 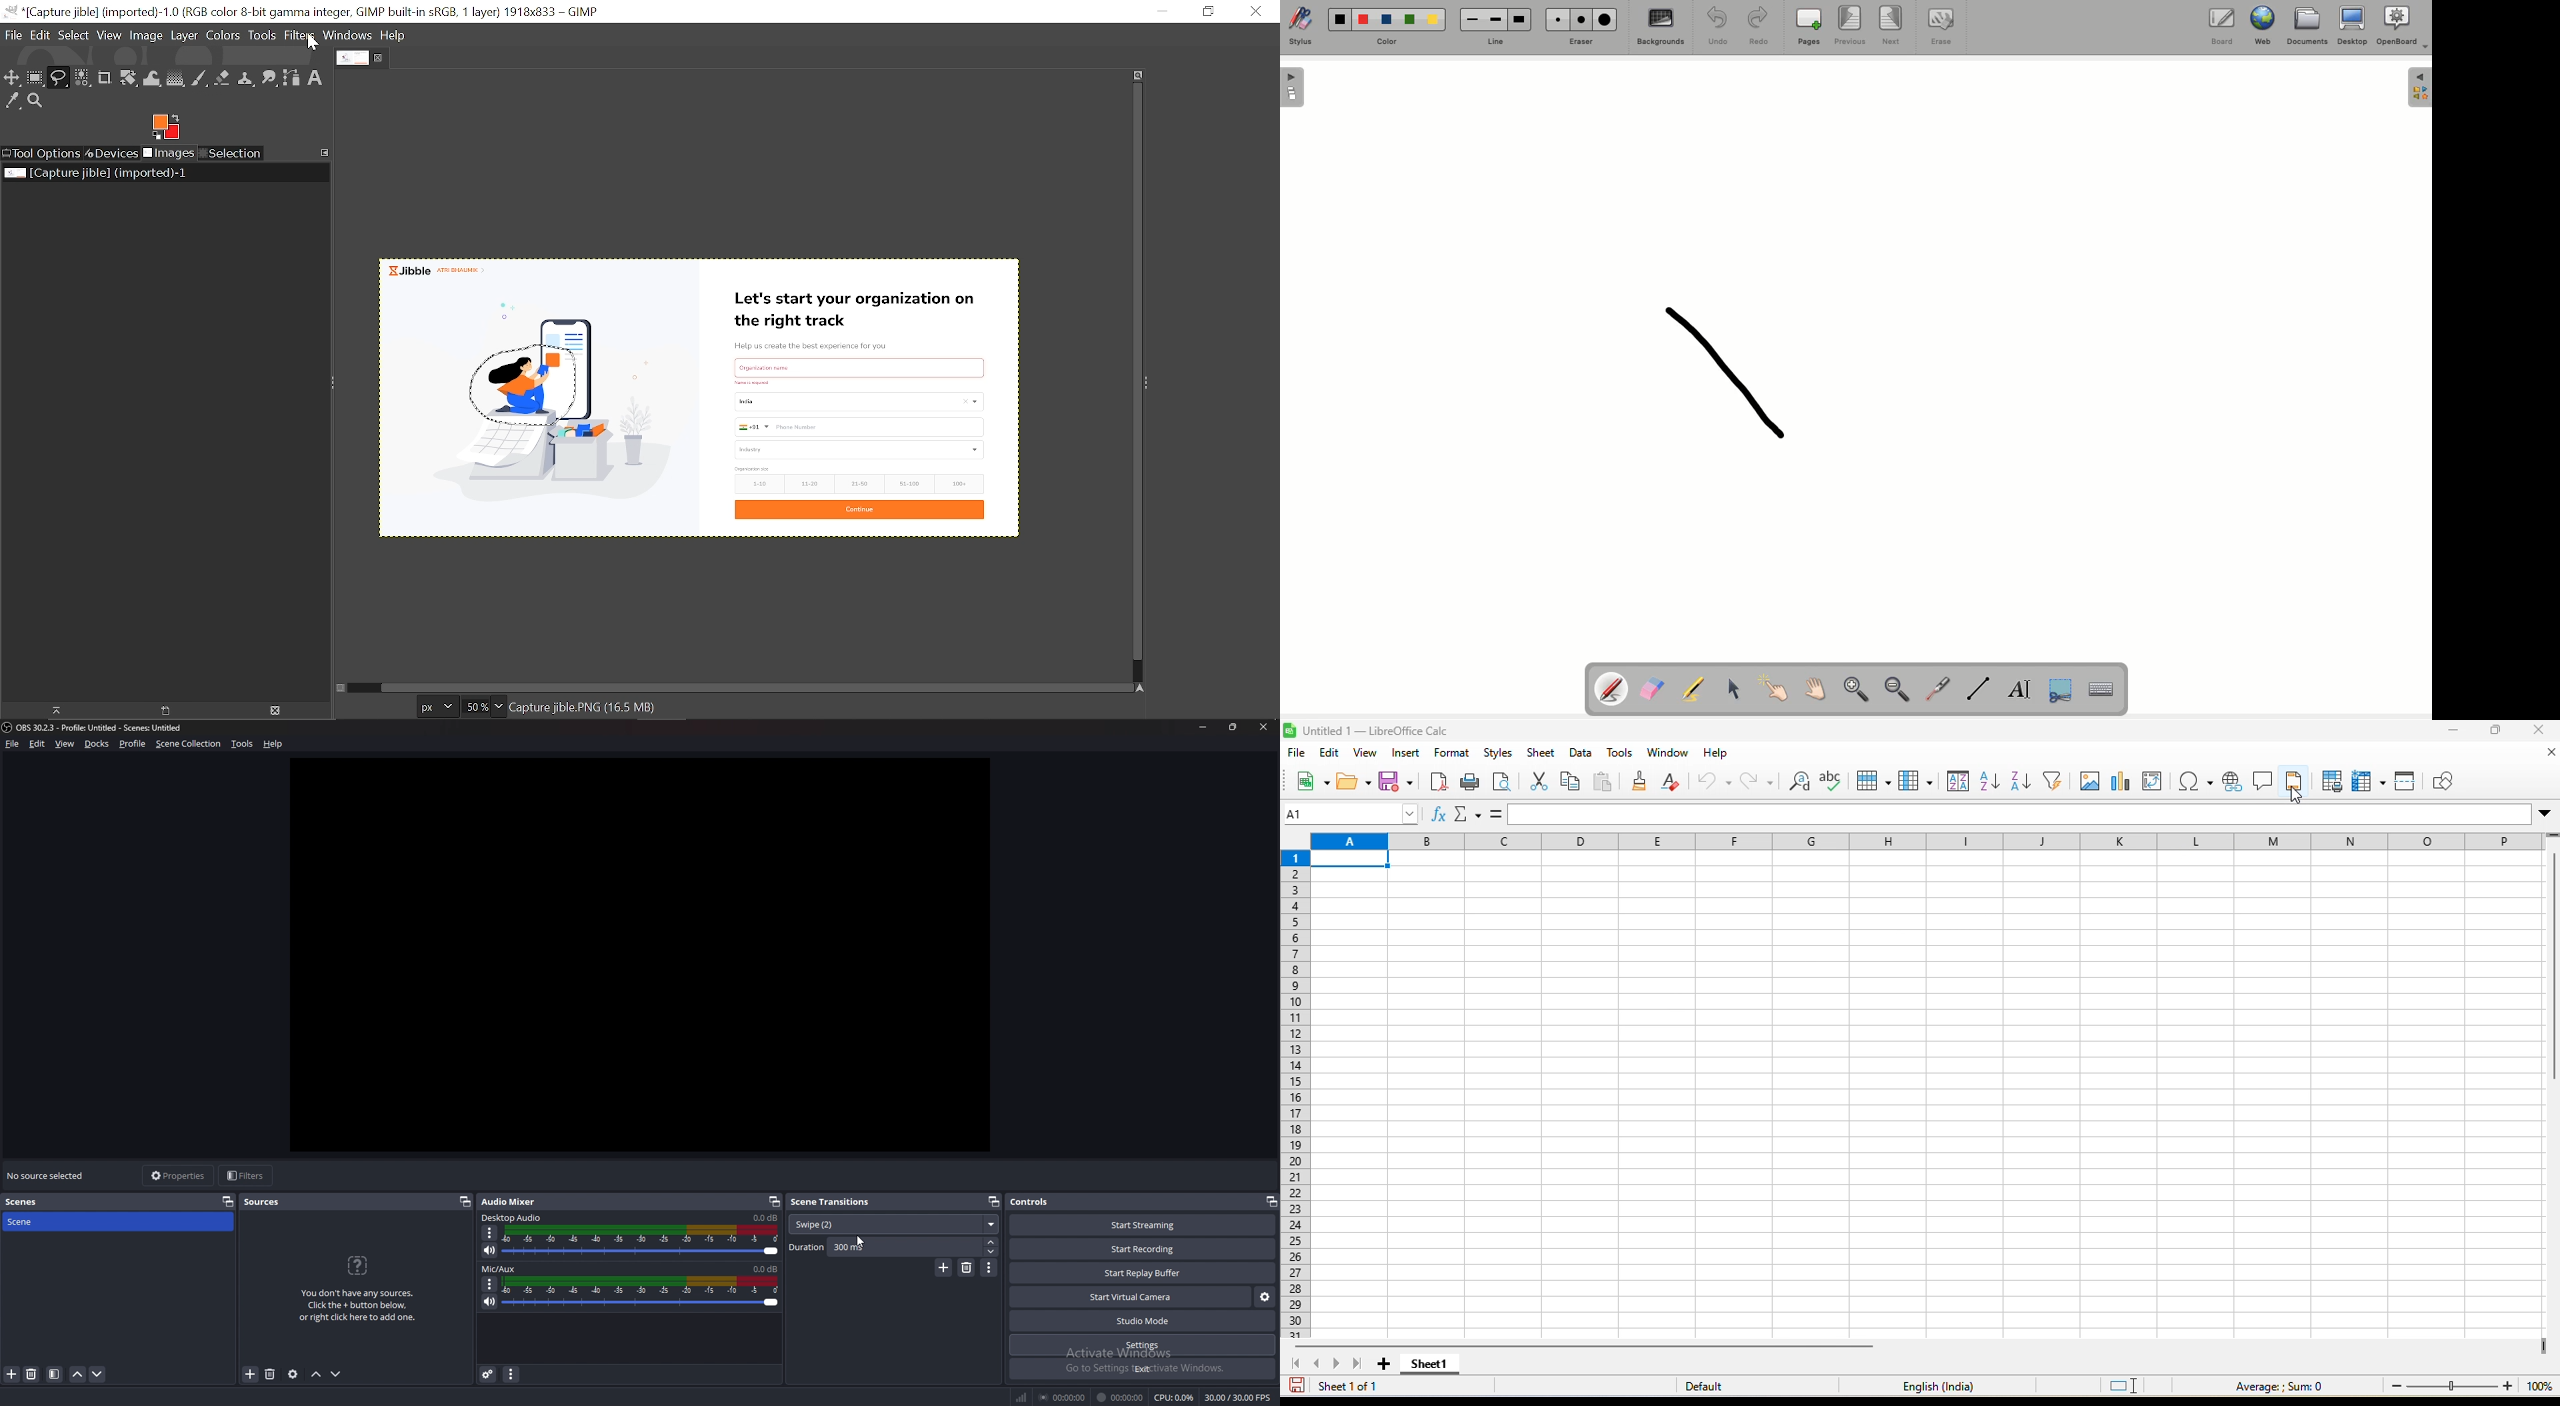 I want to click on scene transitions, so click(x=834, y=1201).